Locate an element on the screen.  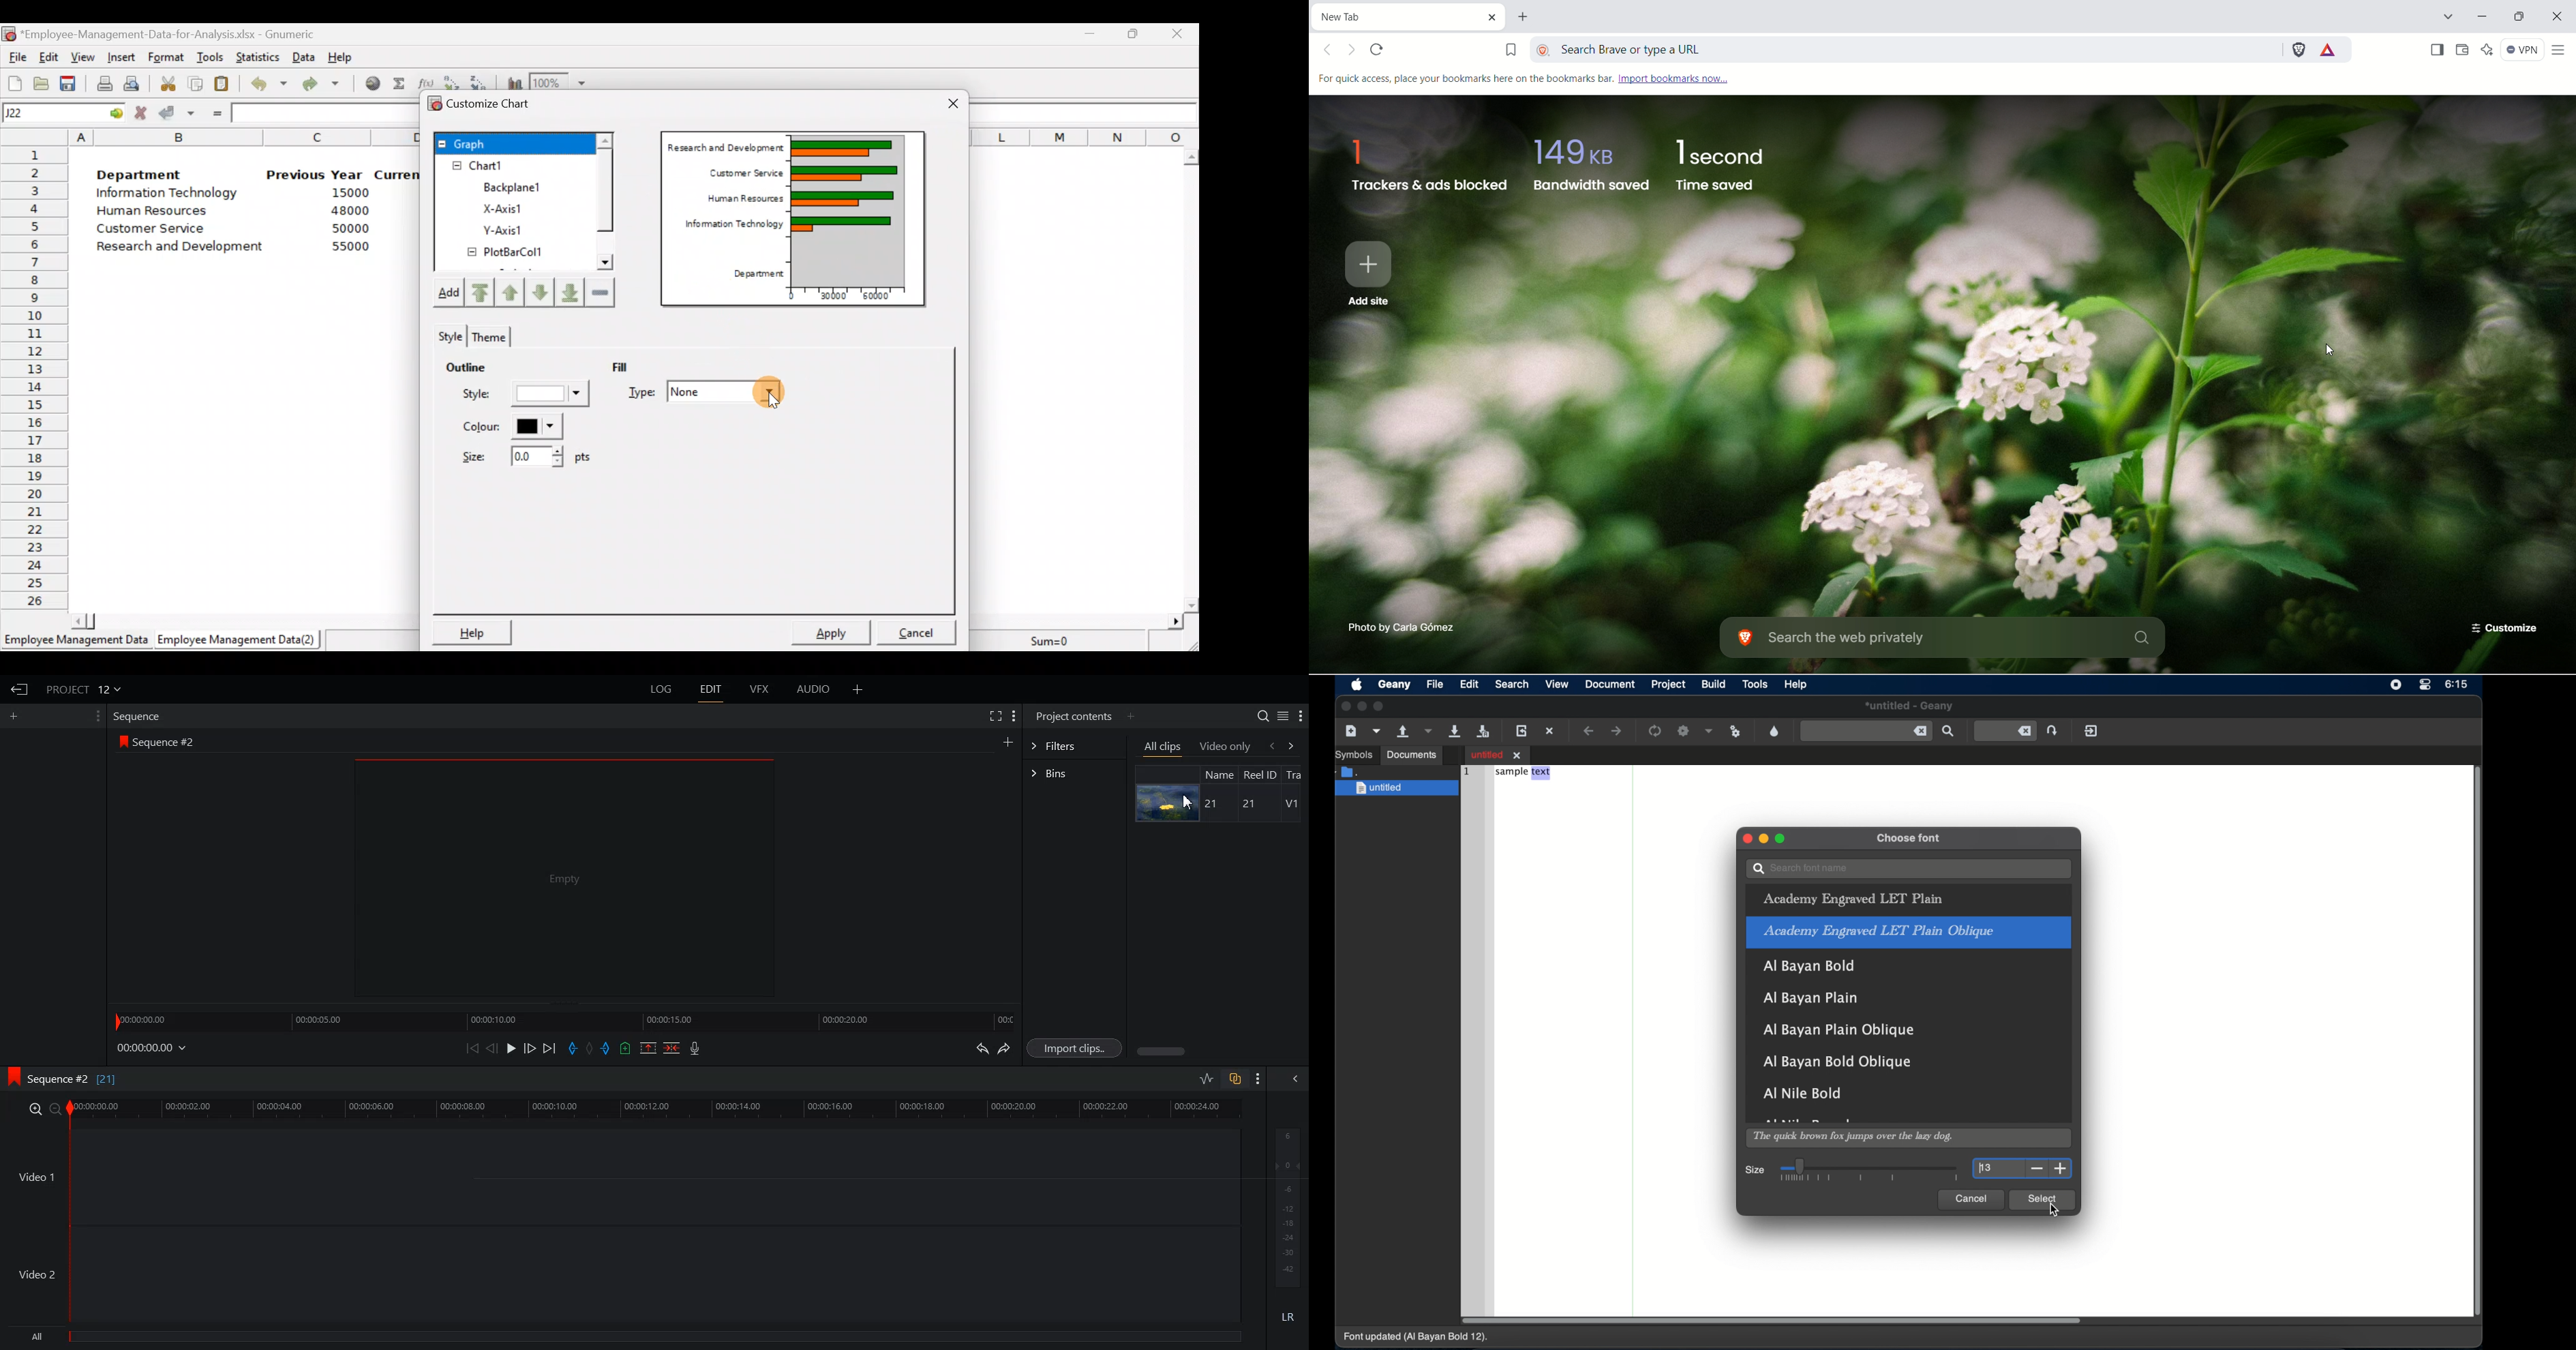
Accept change is located at coordinates (176, 114).